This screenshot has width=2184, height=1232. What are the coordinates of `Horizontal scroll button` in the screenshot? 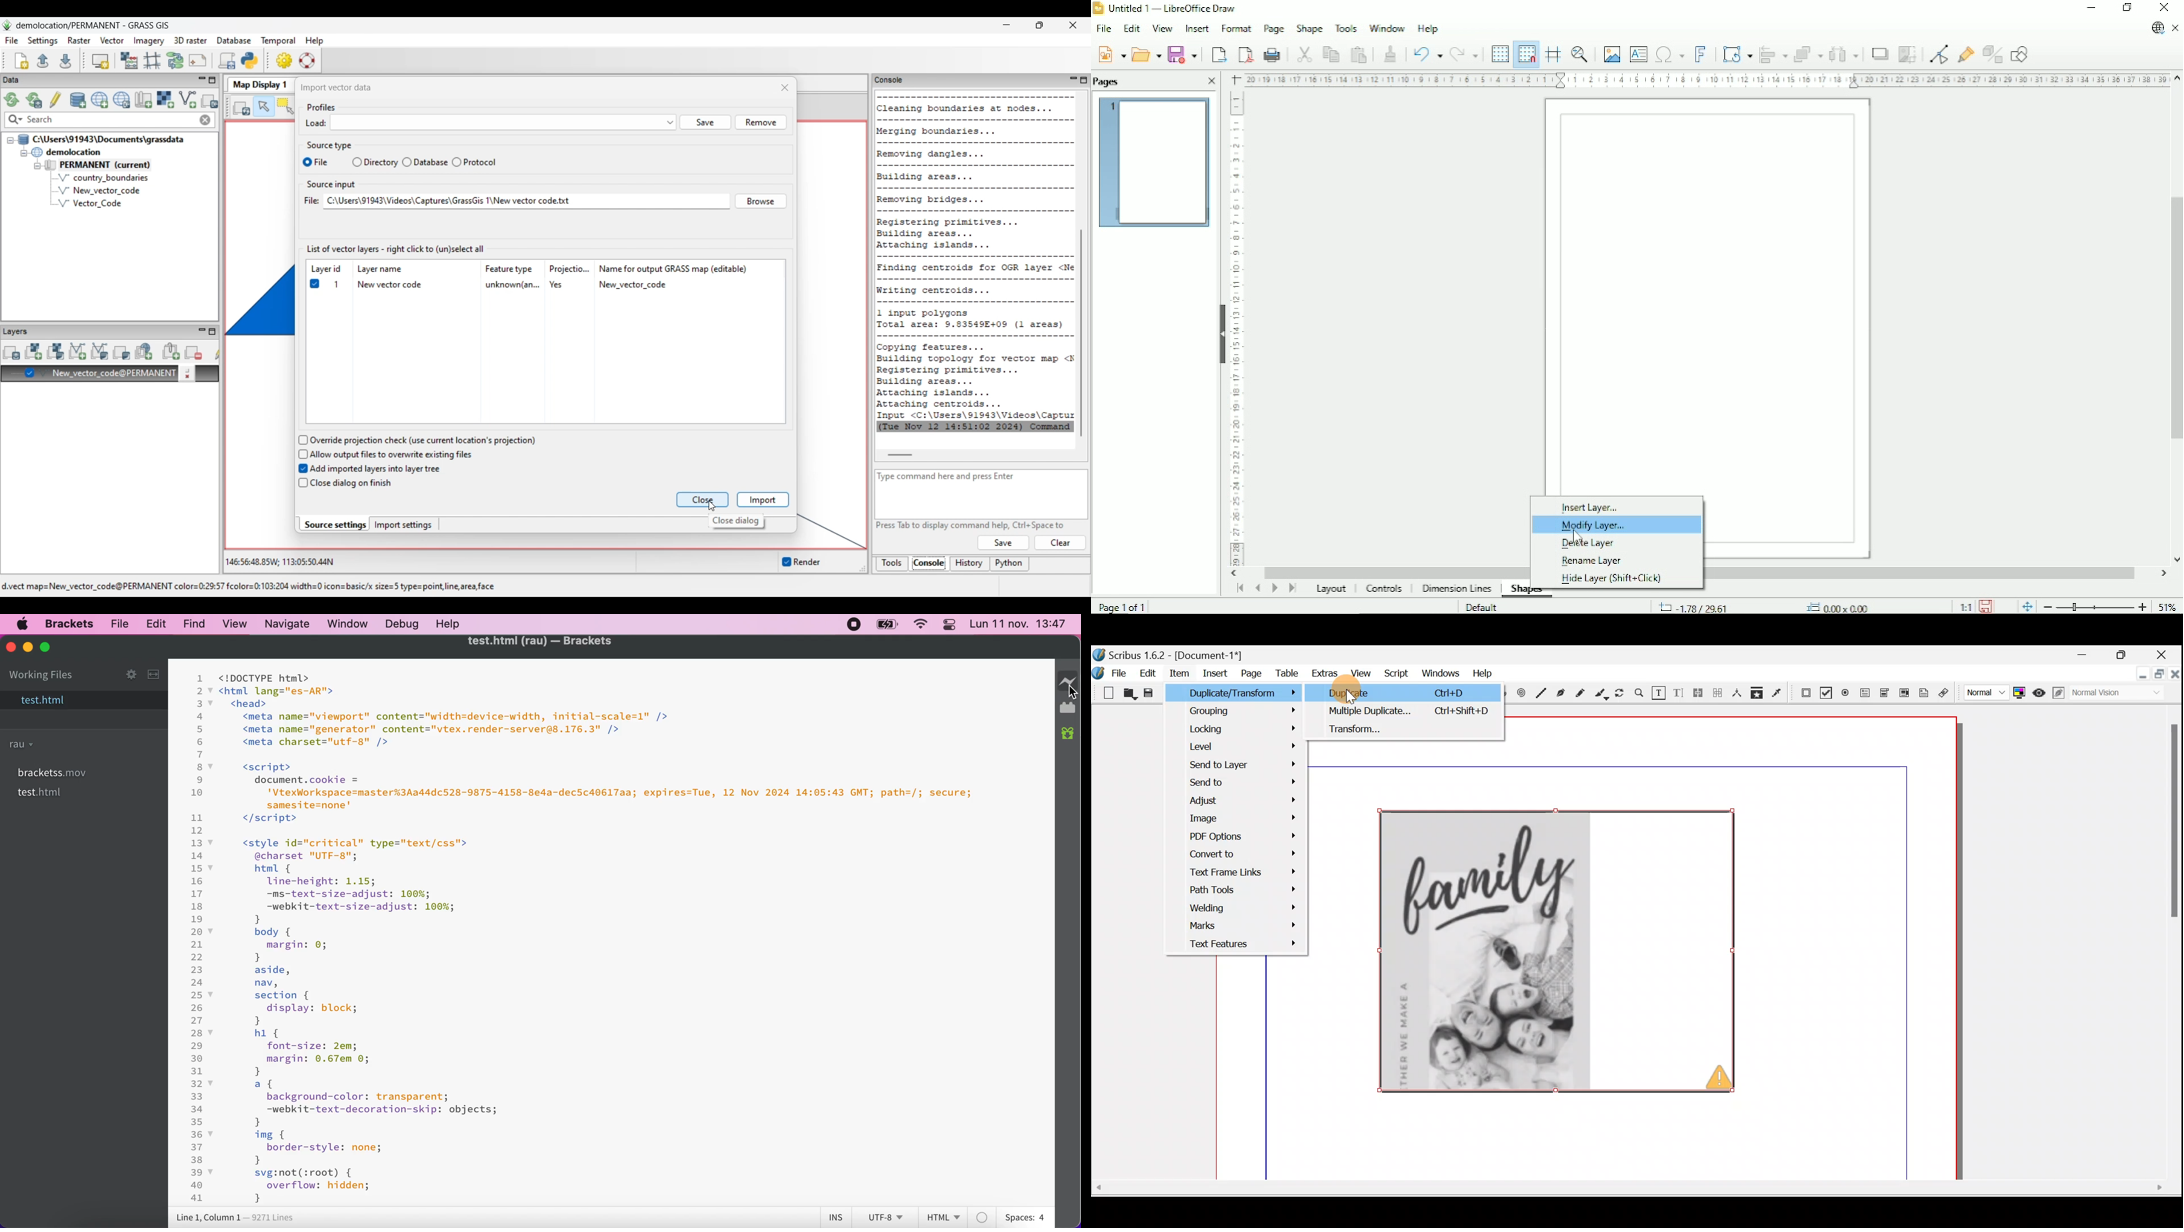 It's located at (1233, 574).